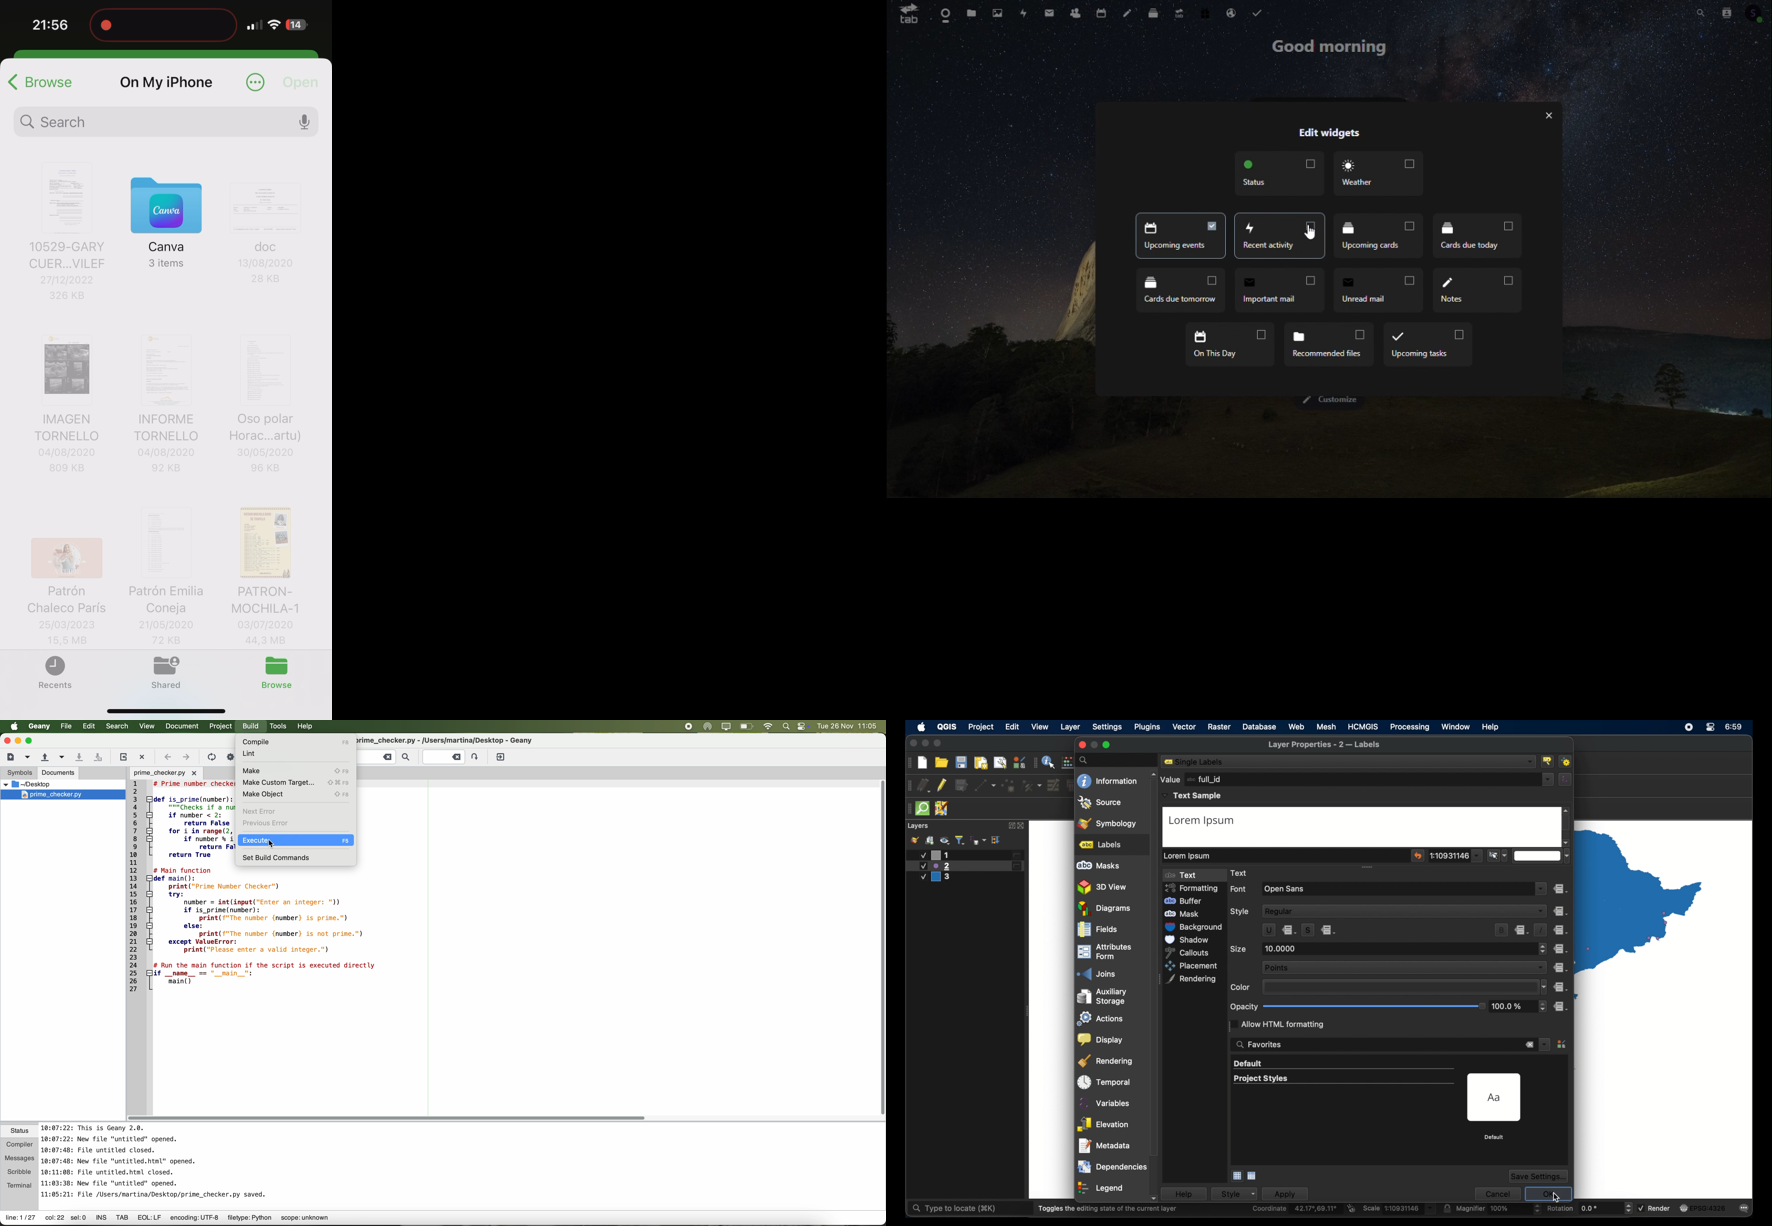  What do you see at coordinates (1409, 727) in the screenshot?
I see `processing` at bounding box center [1409, 727].